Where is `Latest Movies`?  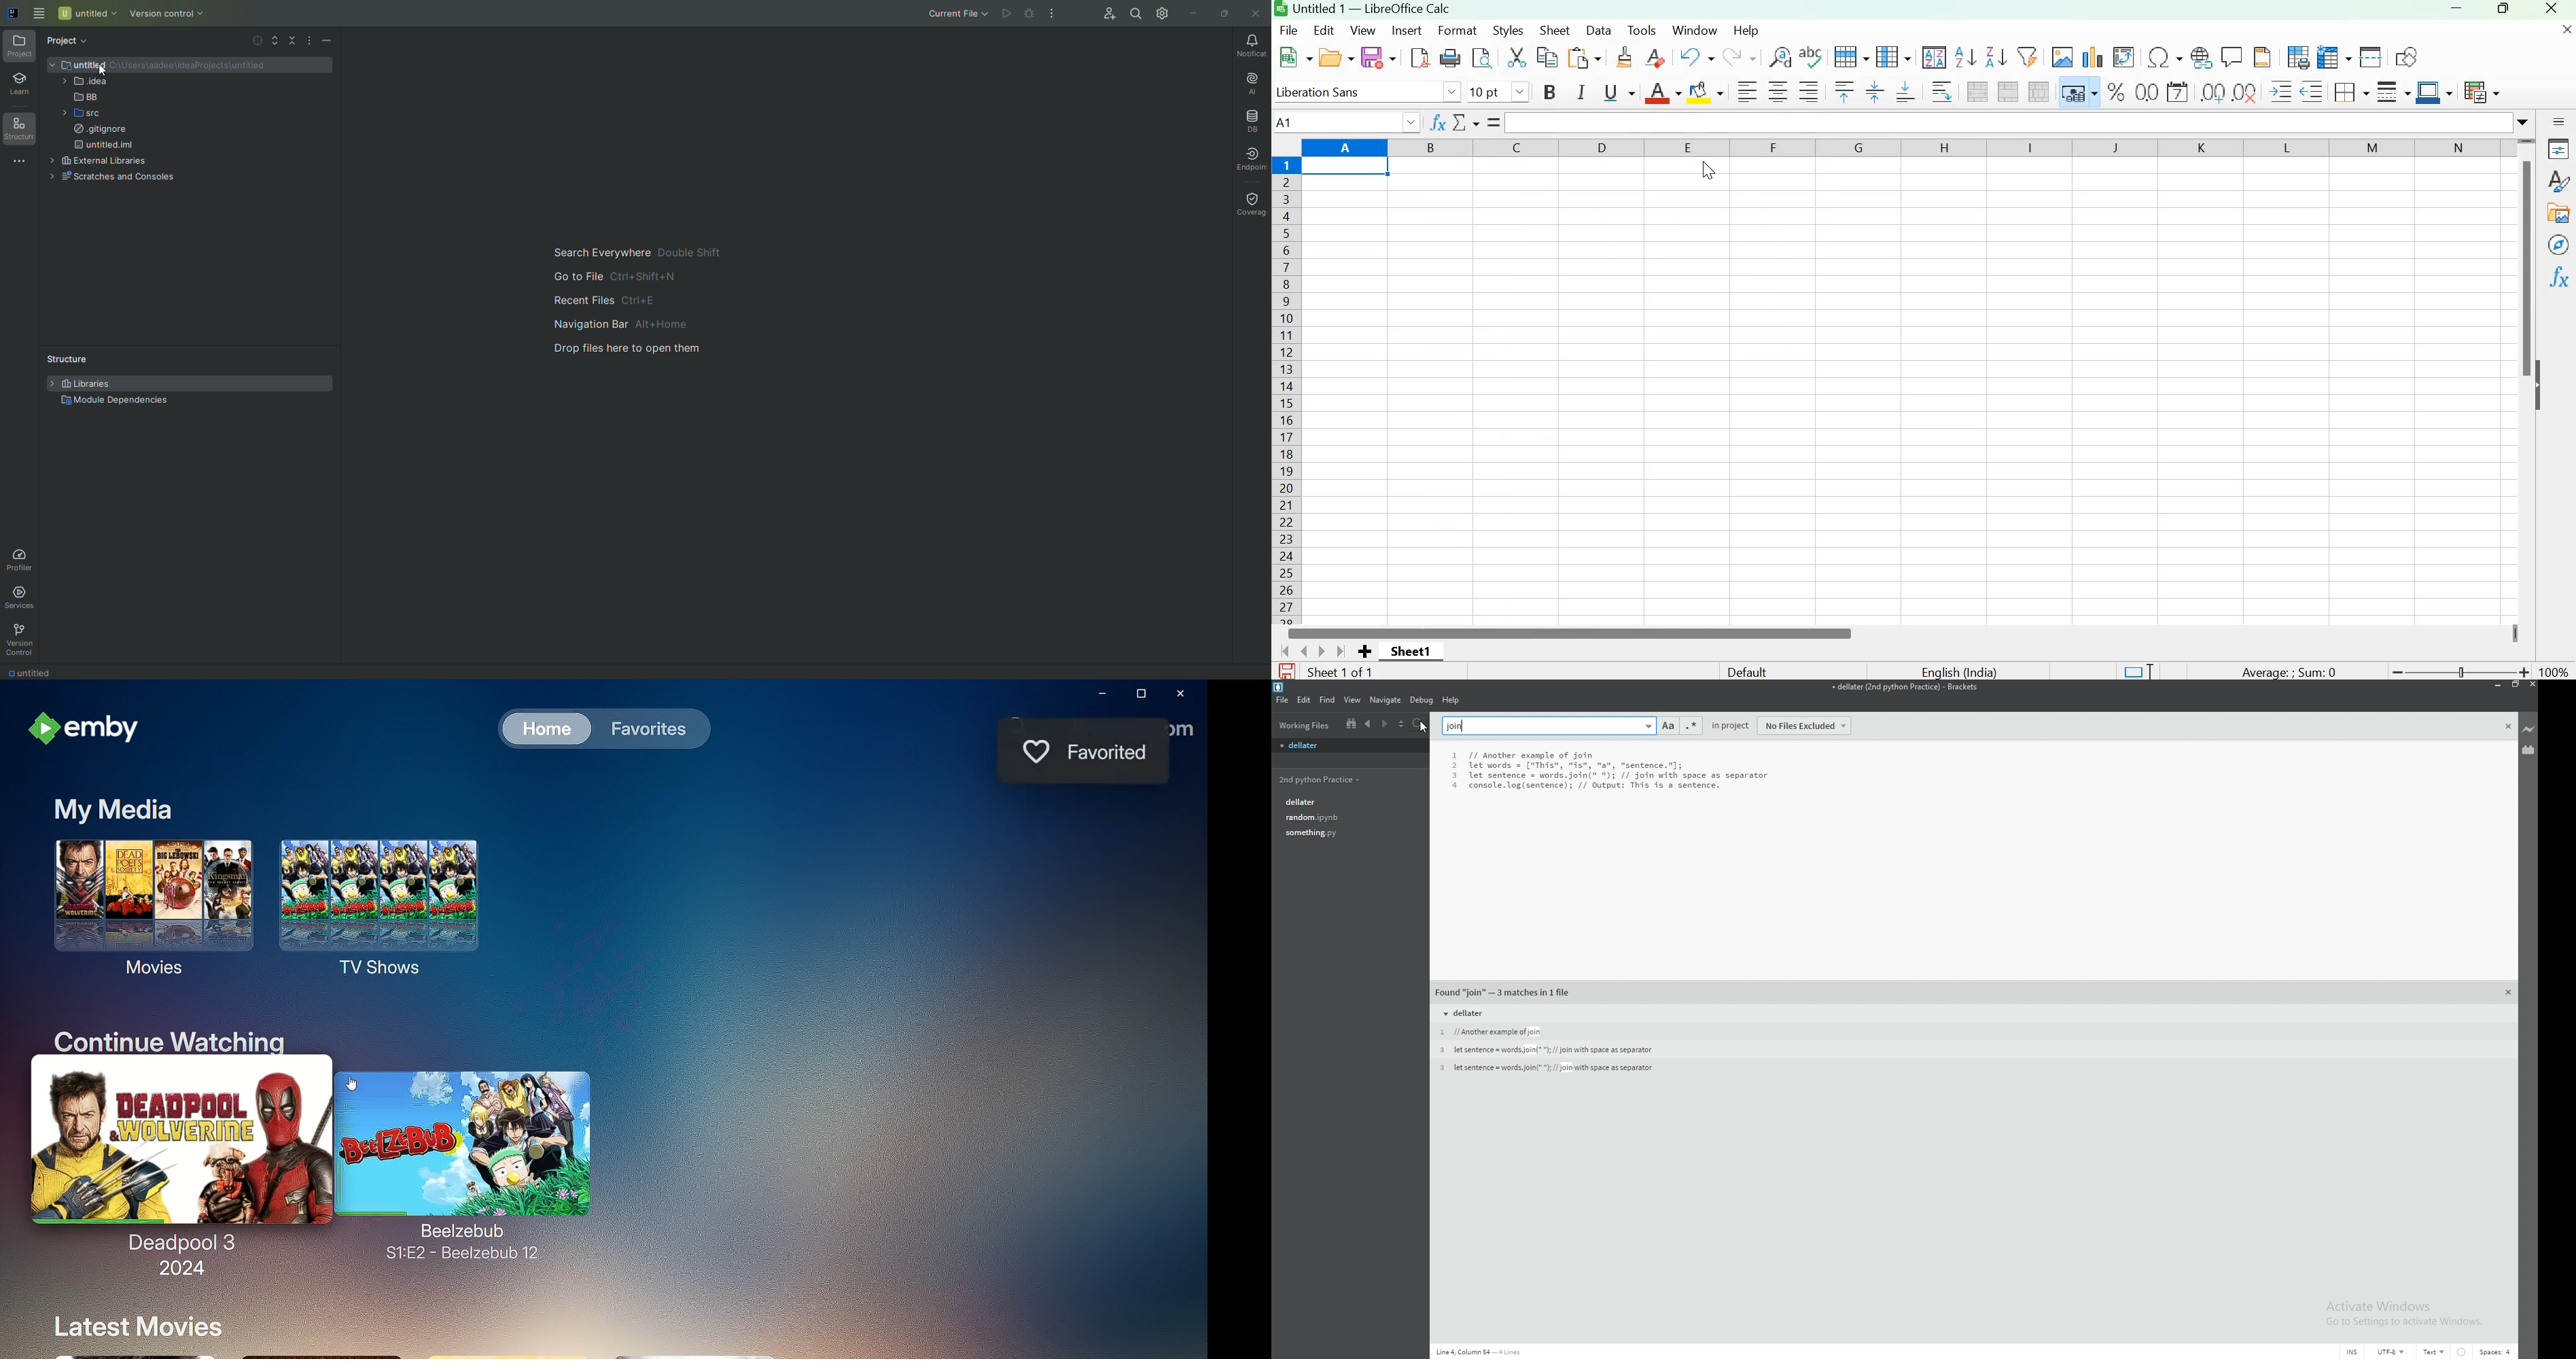 Latest Movies is located at coordinates (137, 1325).